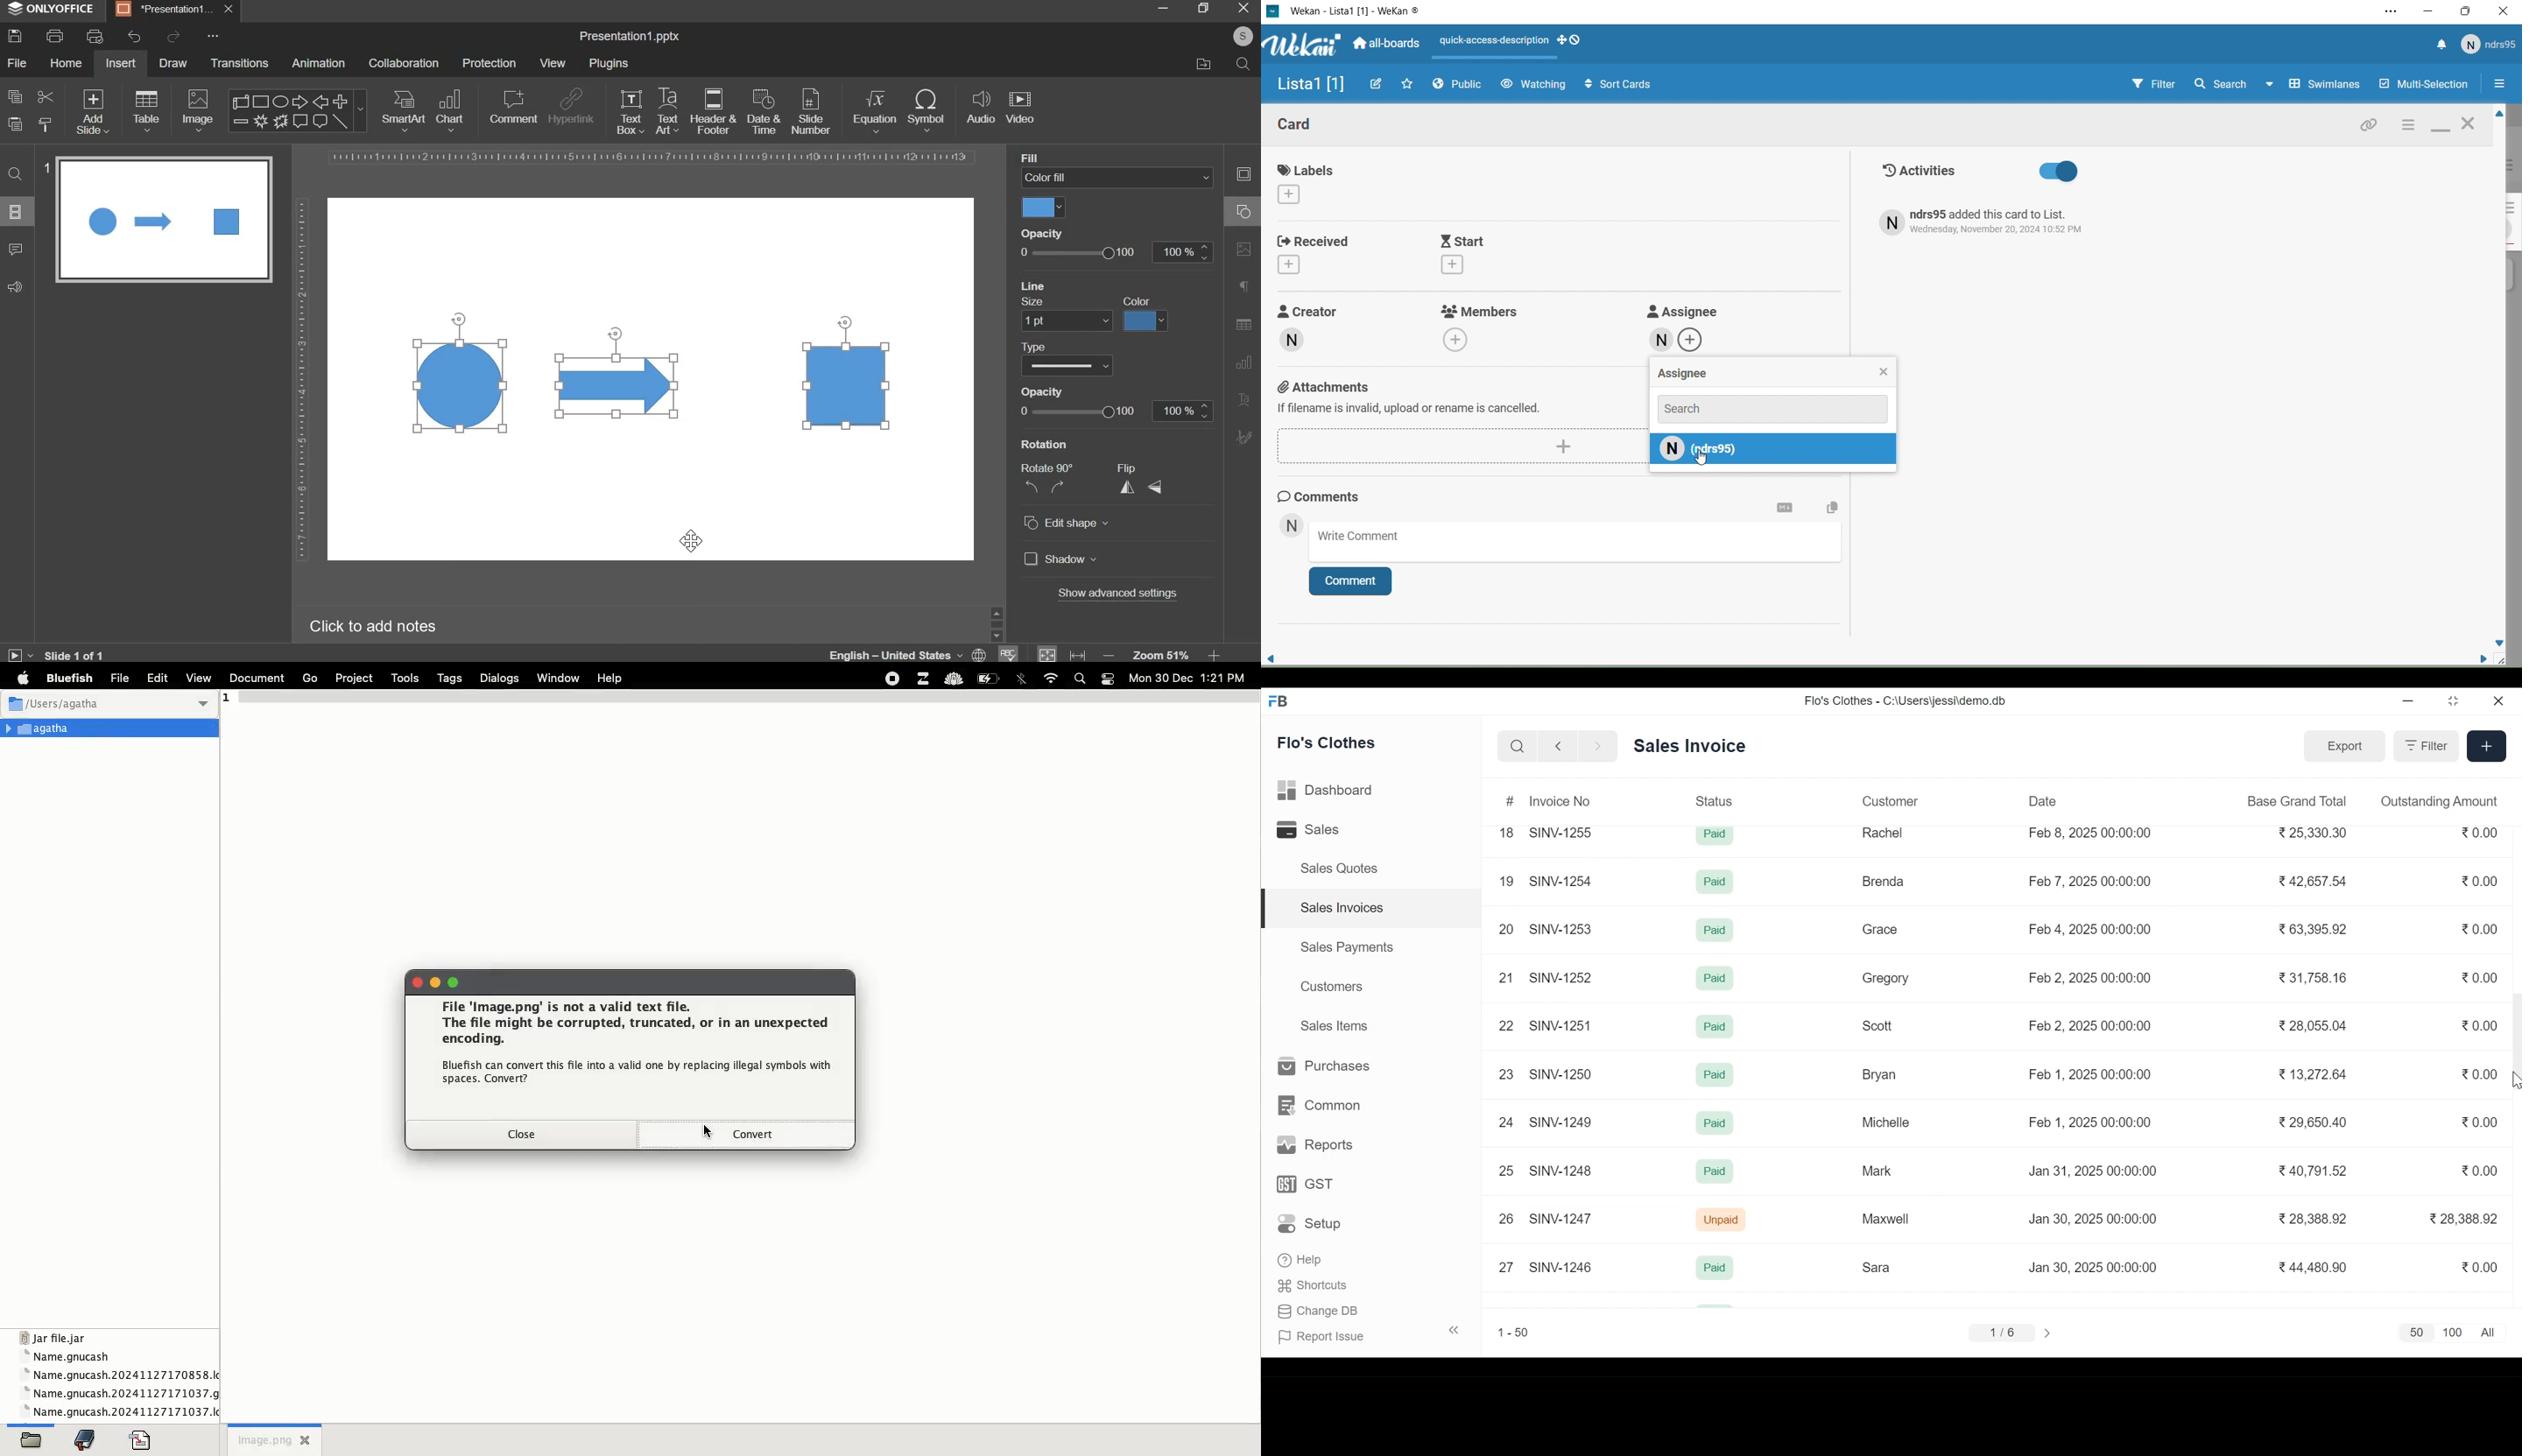 This screenshot has height=1456, width=2548. I want to click on All boards, so click(1388, 45).